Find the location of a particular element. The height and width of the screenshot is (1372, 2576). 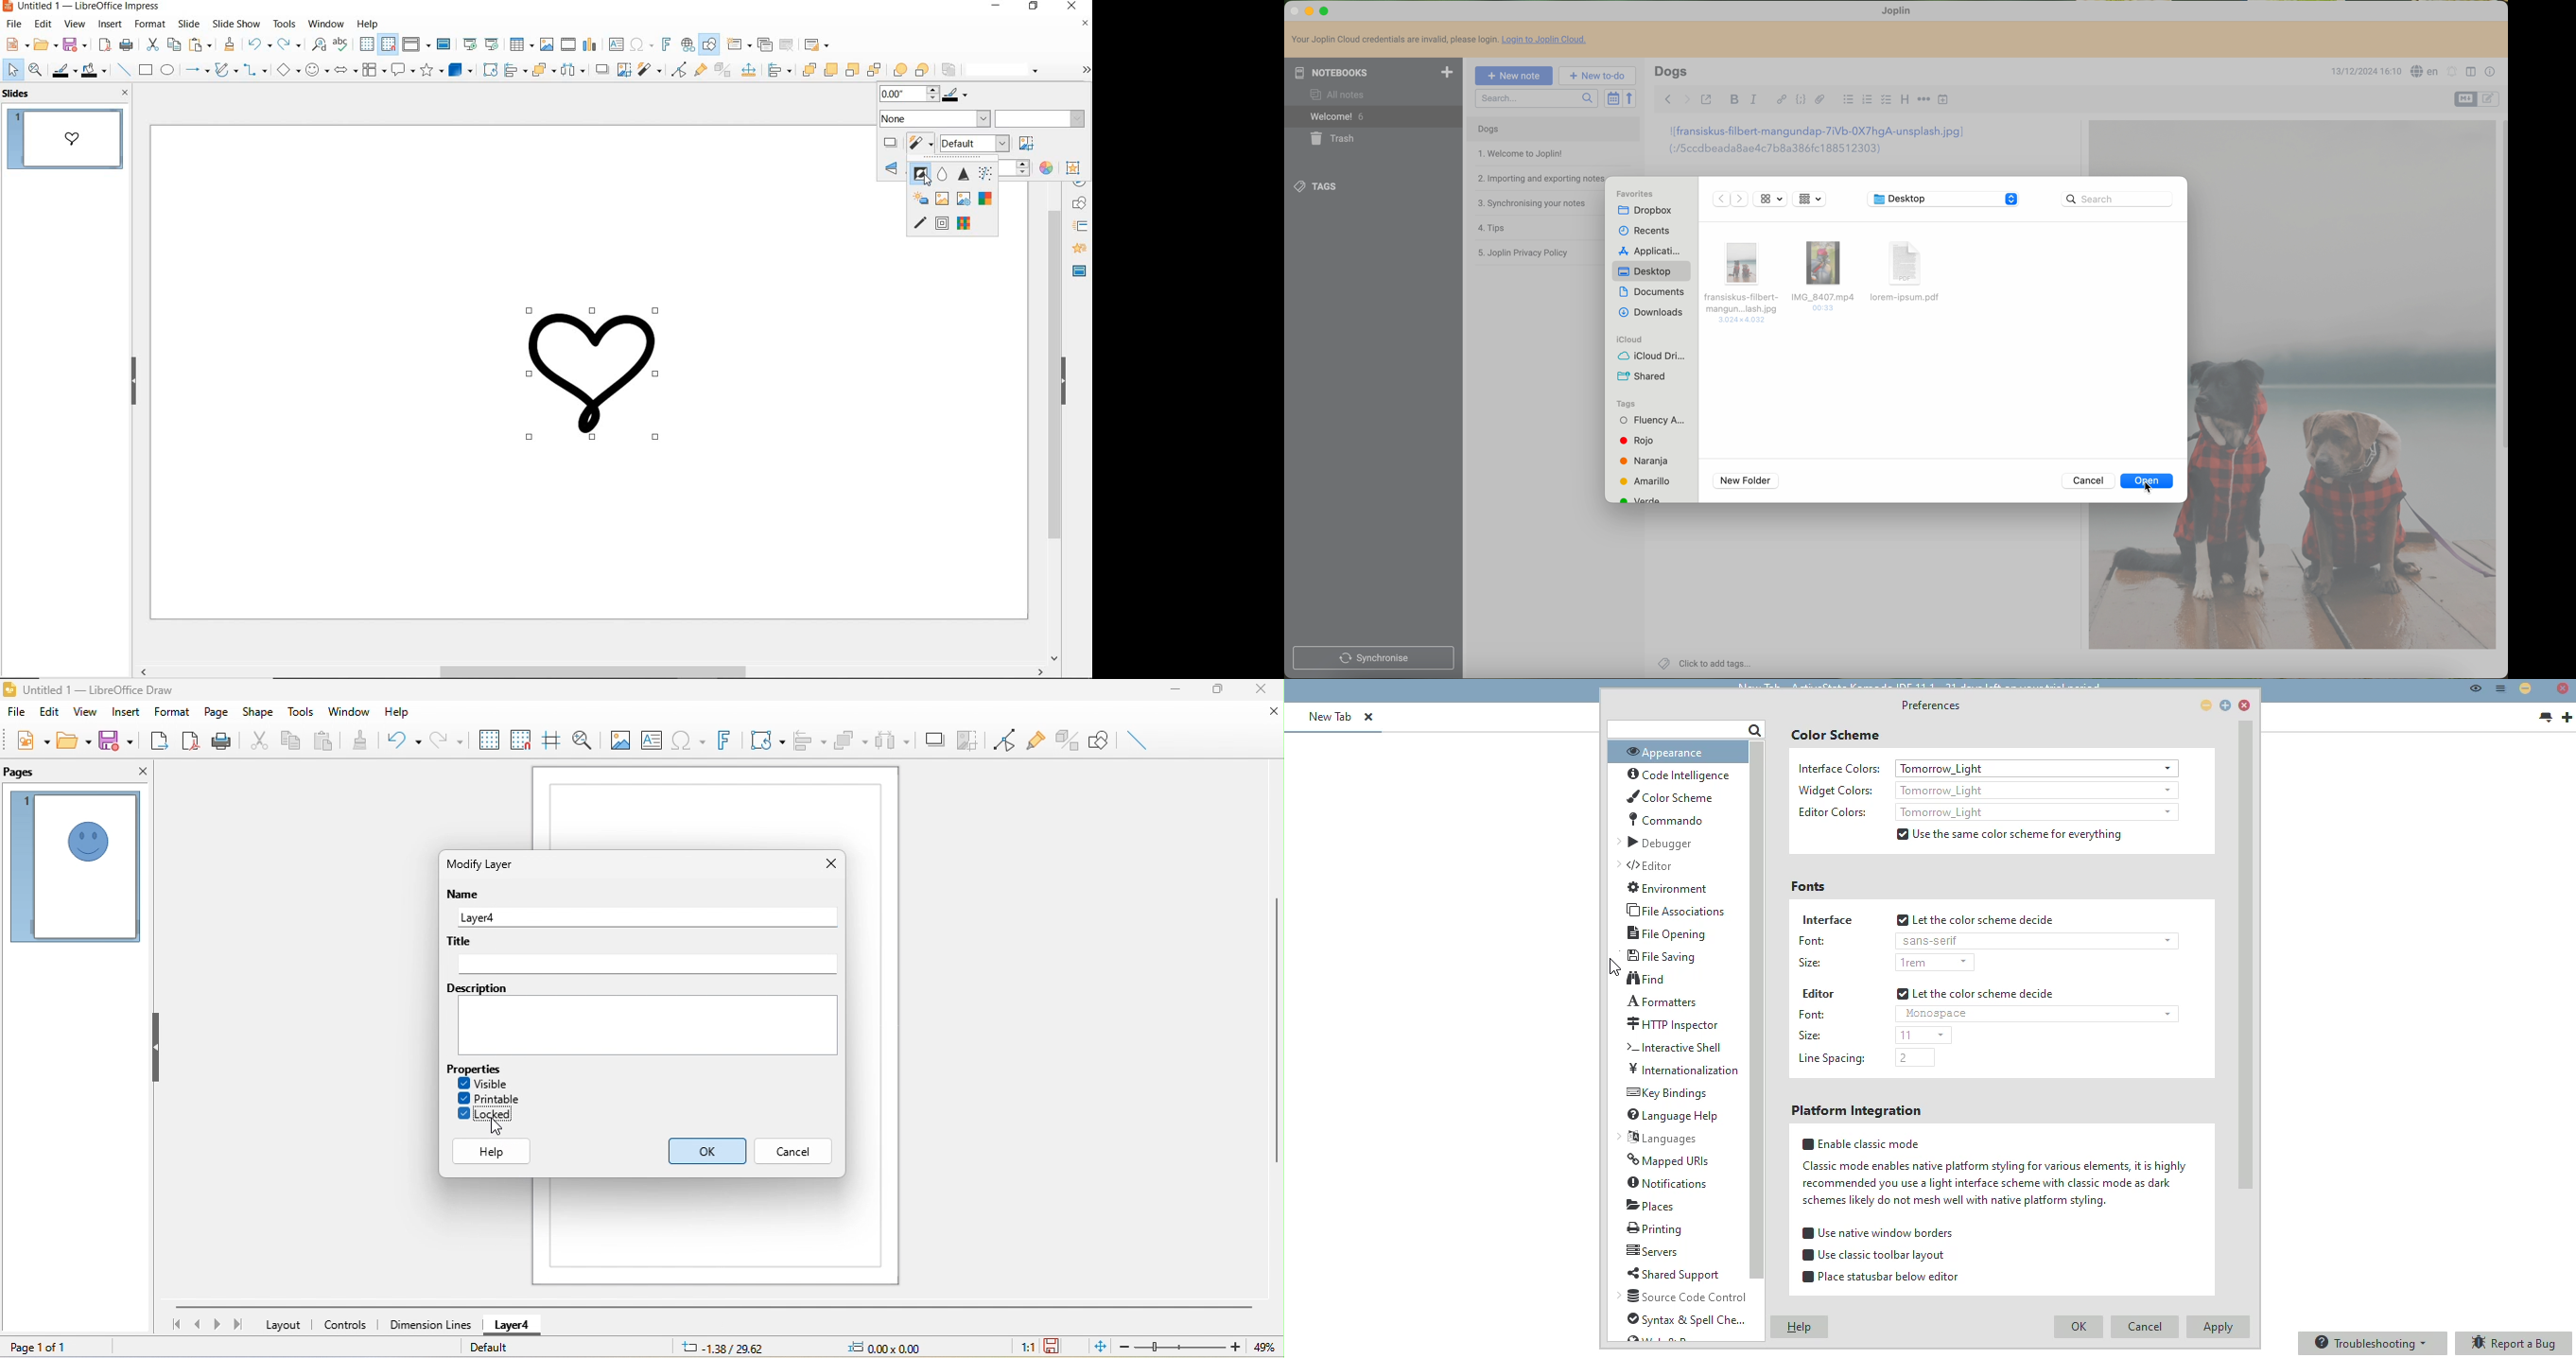

show draw functions is located at coordinates (709, 46).